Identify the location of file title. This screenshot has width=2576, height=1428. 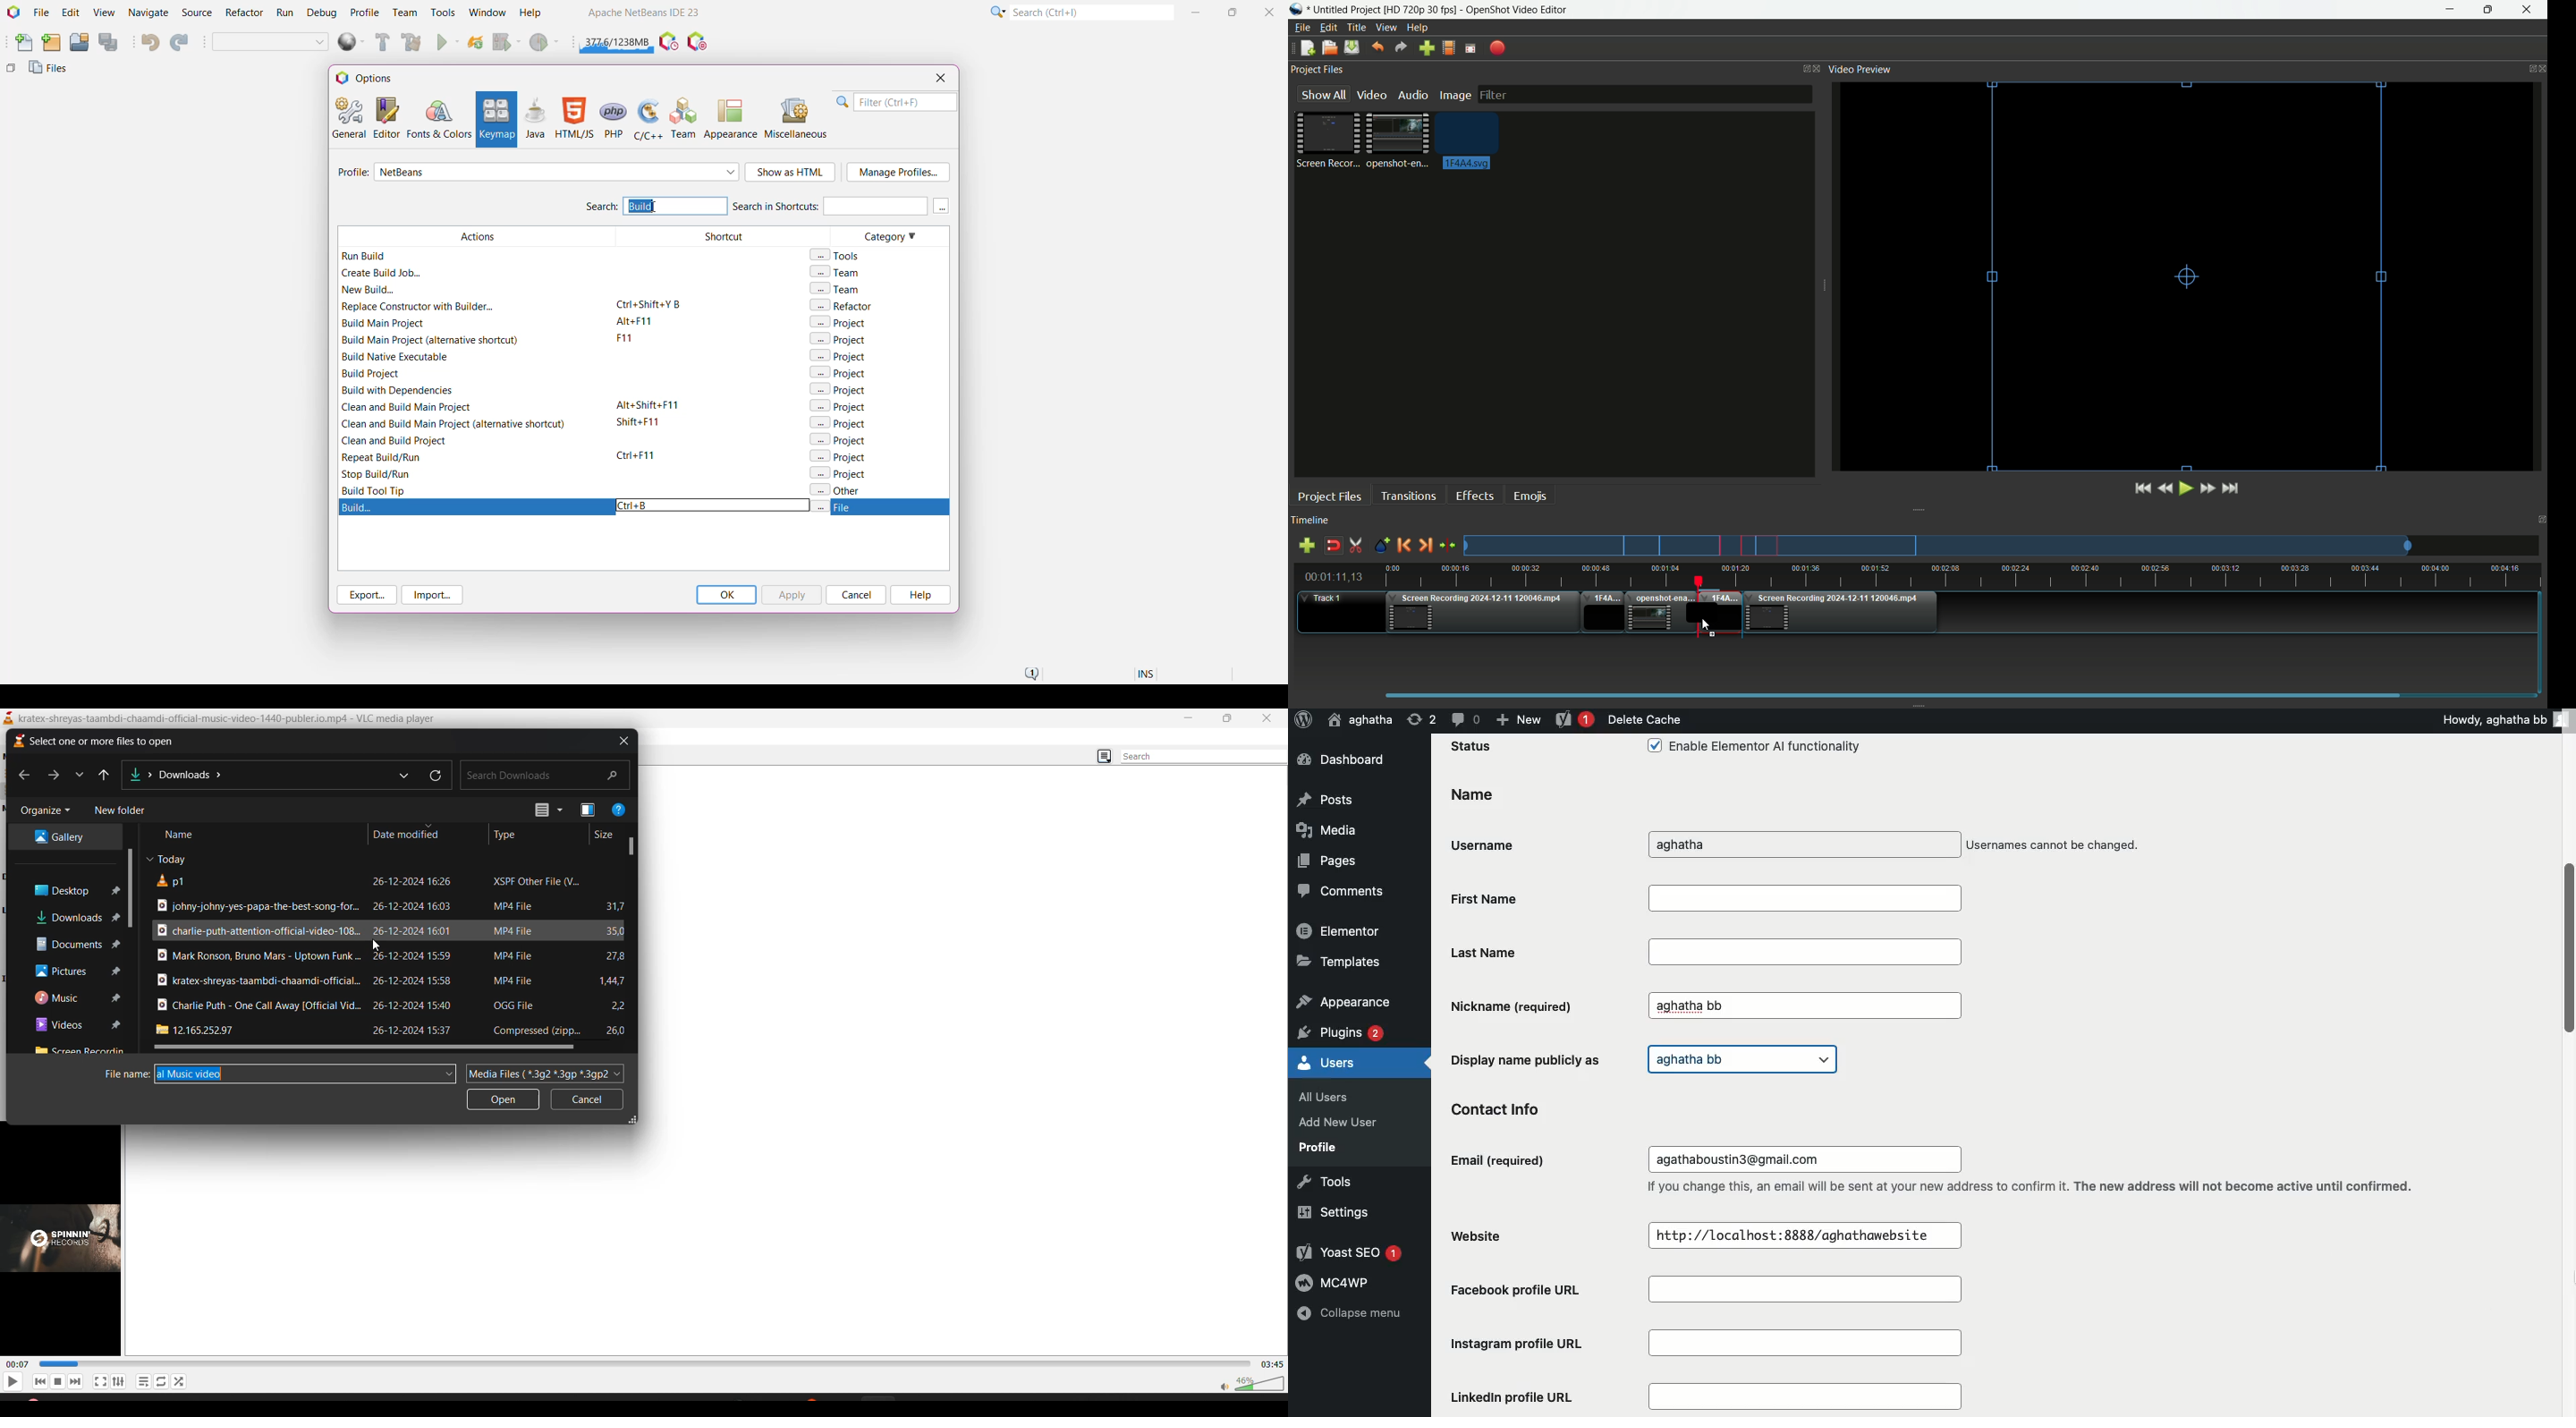
(254, 907).